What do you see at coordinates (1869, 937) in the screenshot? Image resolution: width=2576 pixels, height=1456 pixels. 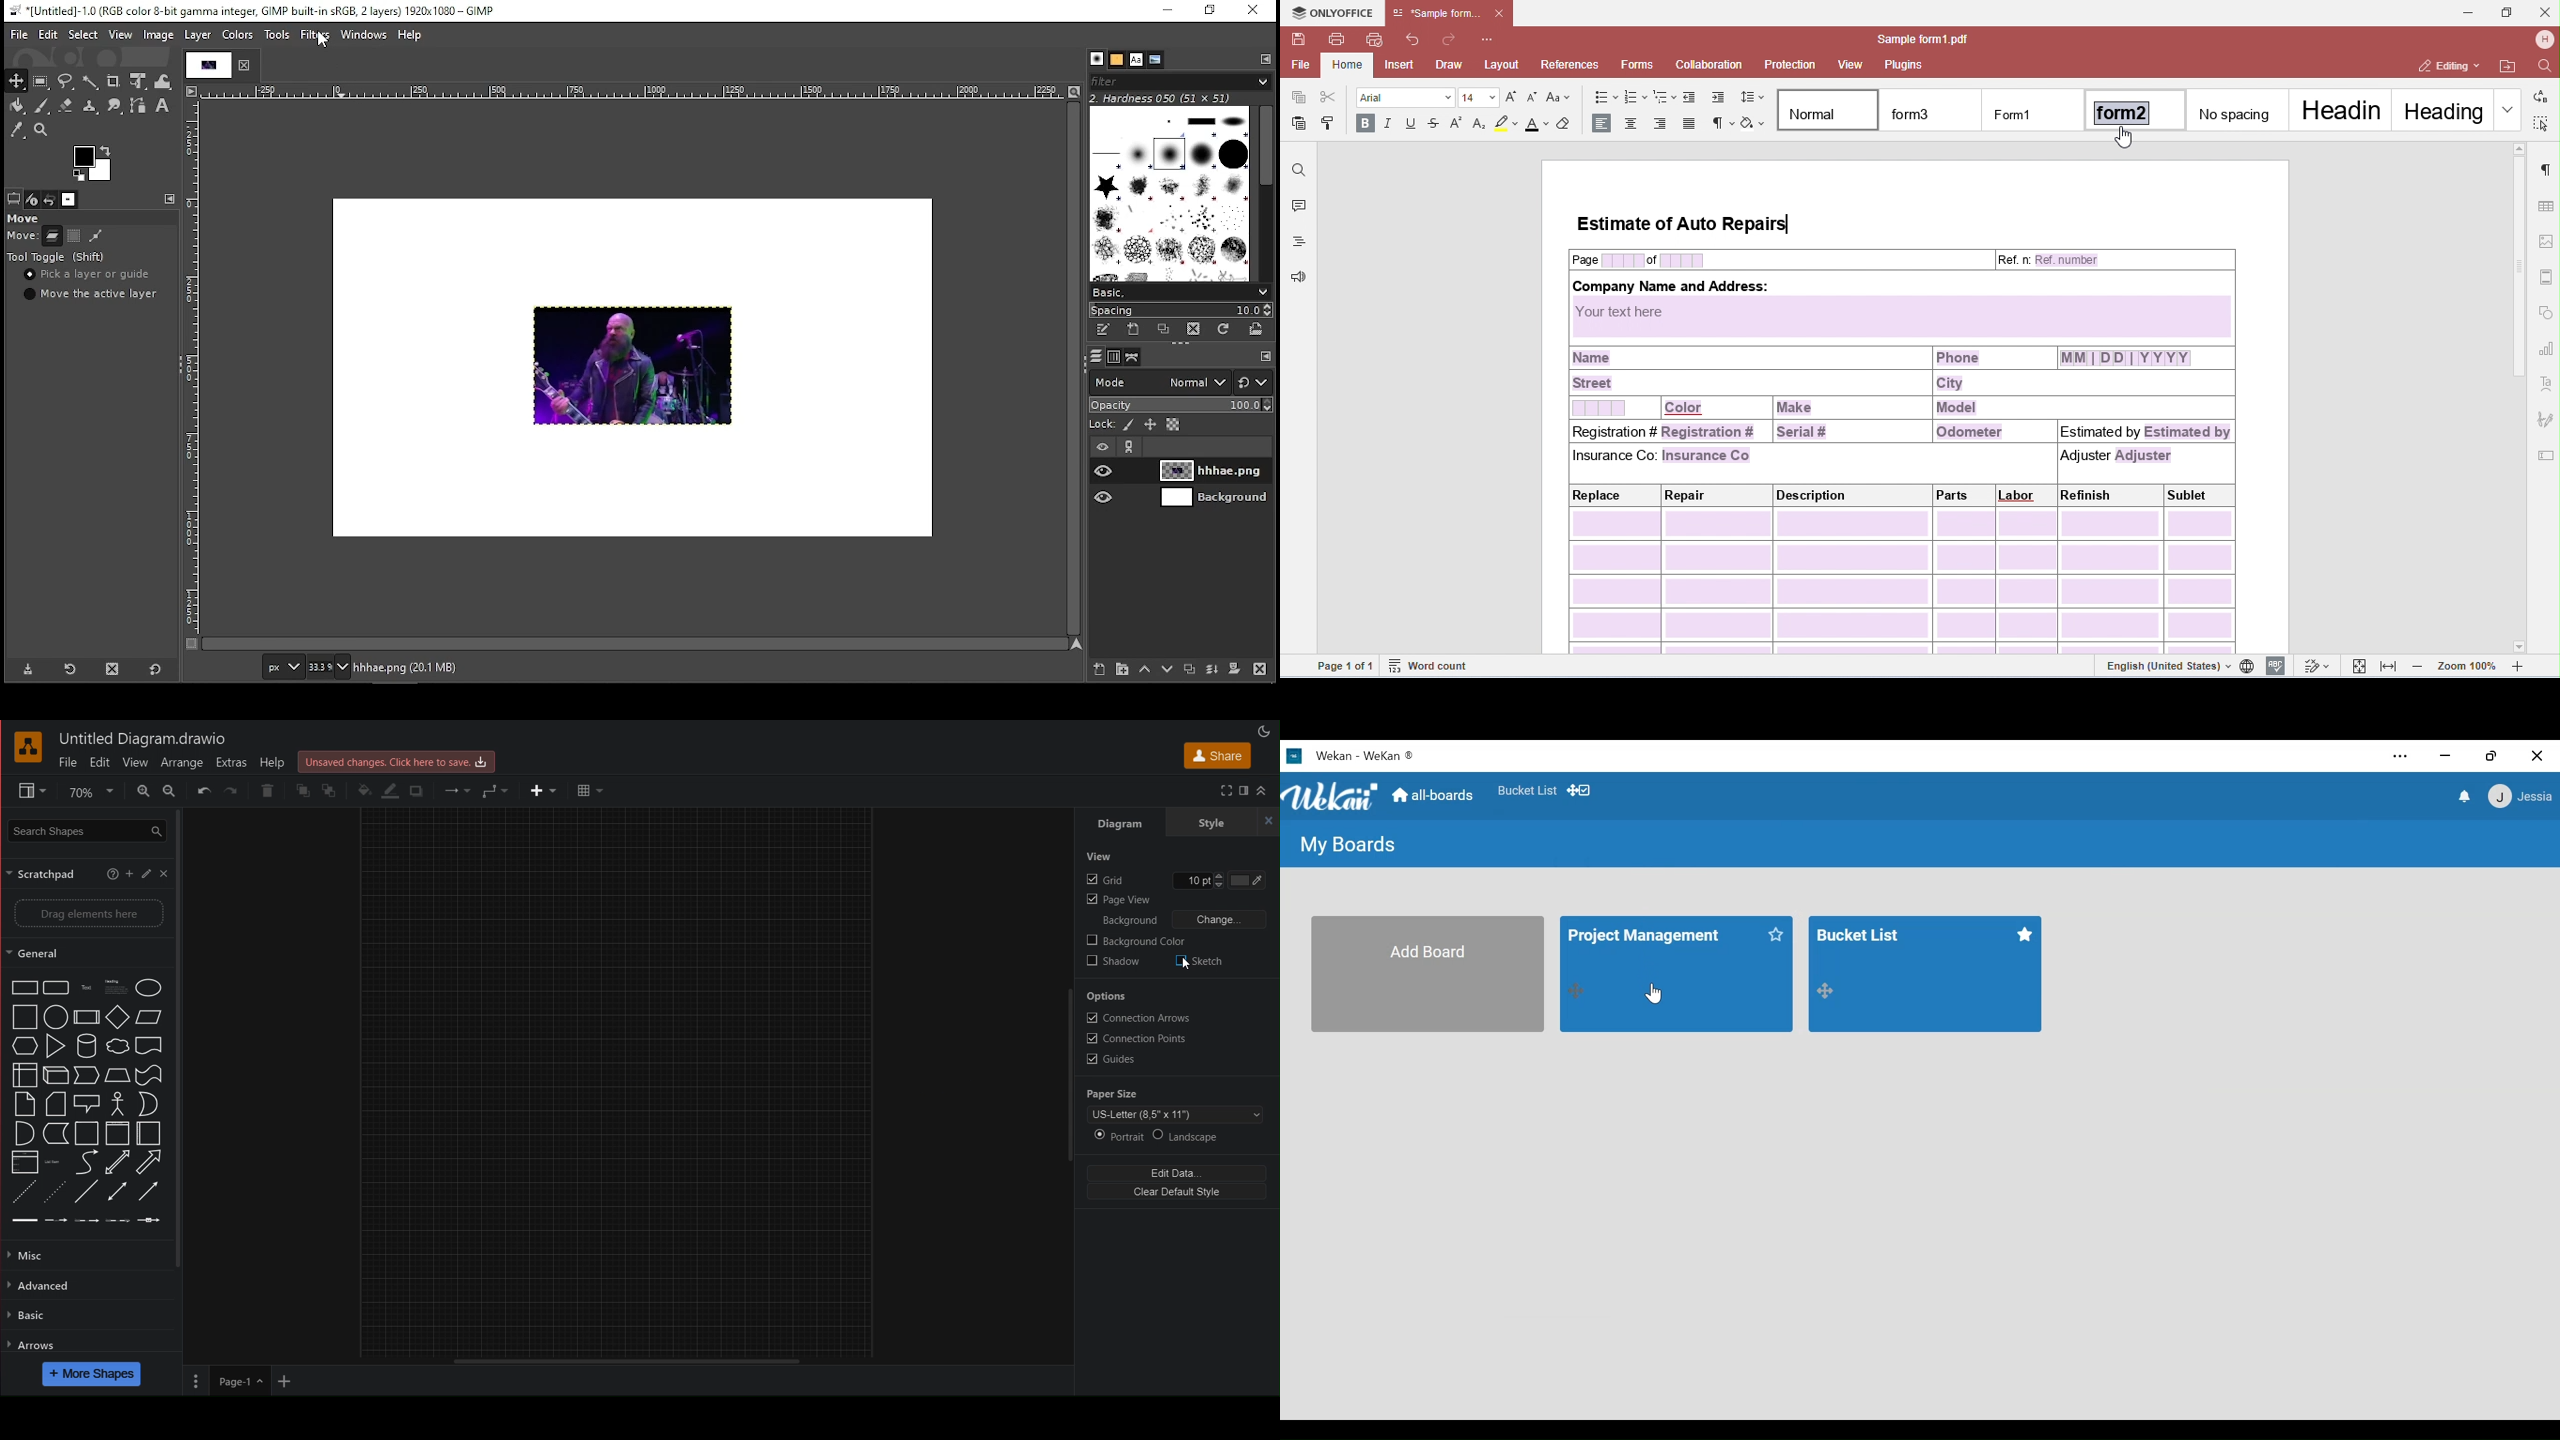 I see `board title` at bounding box center [1869, 937].